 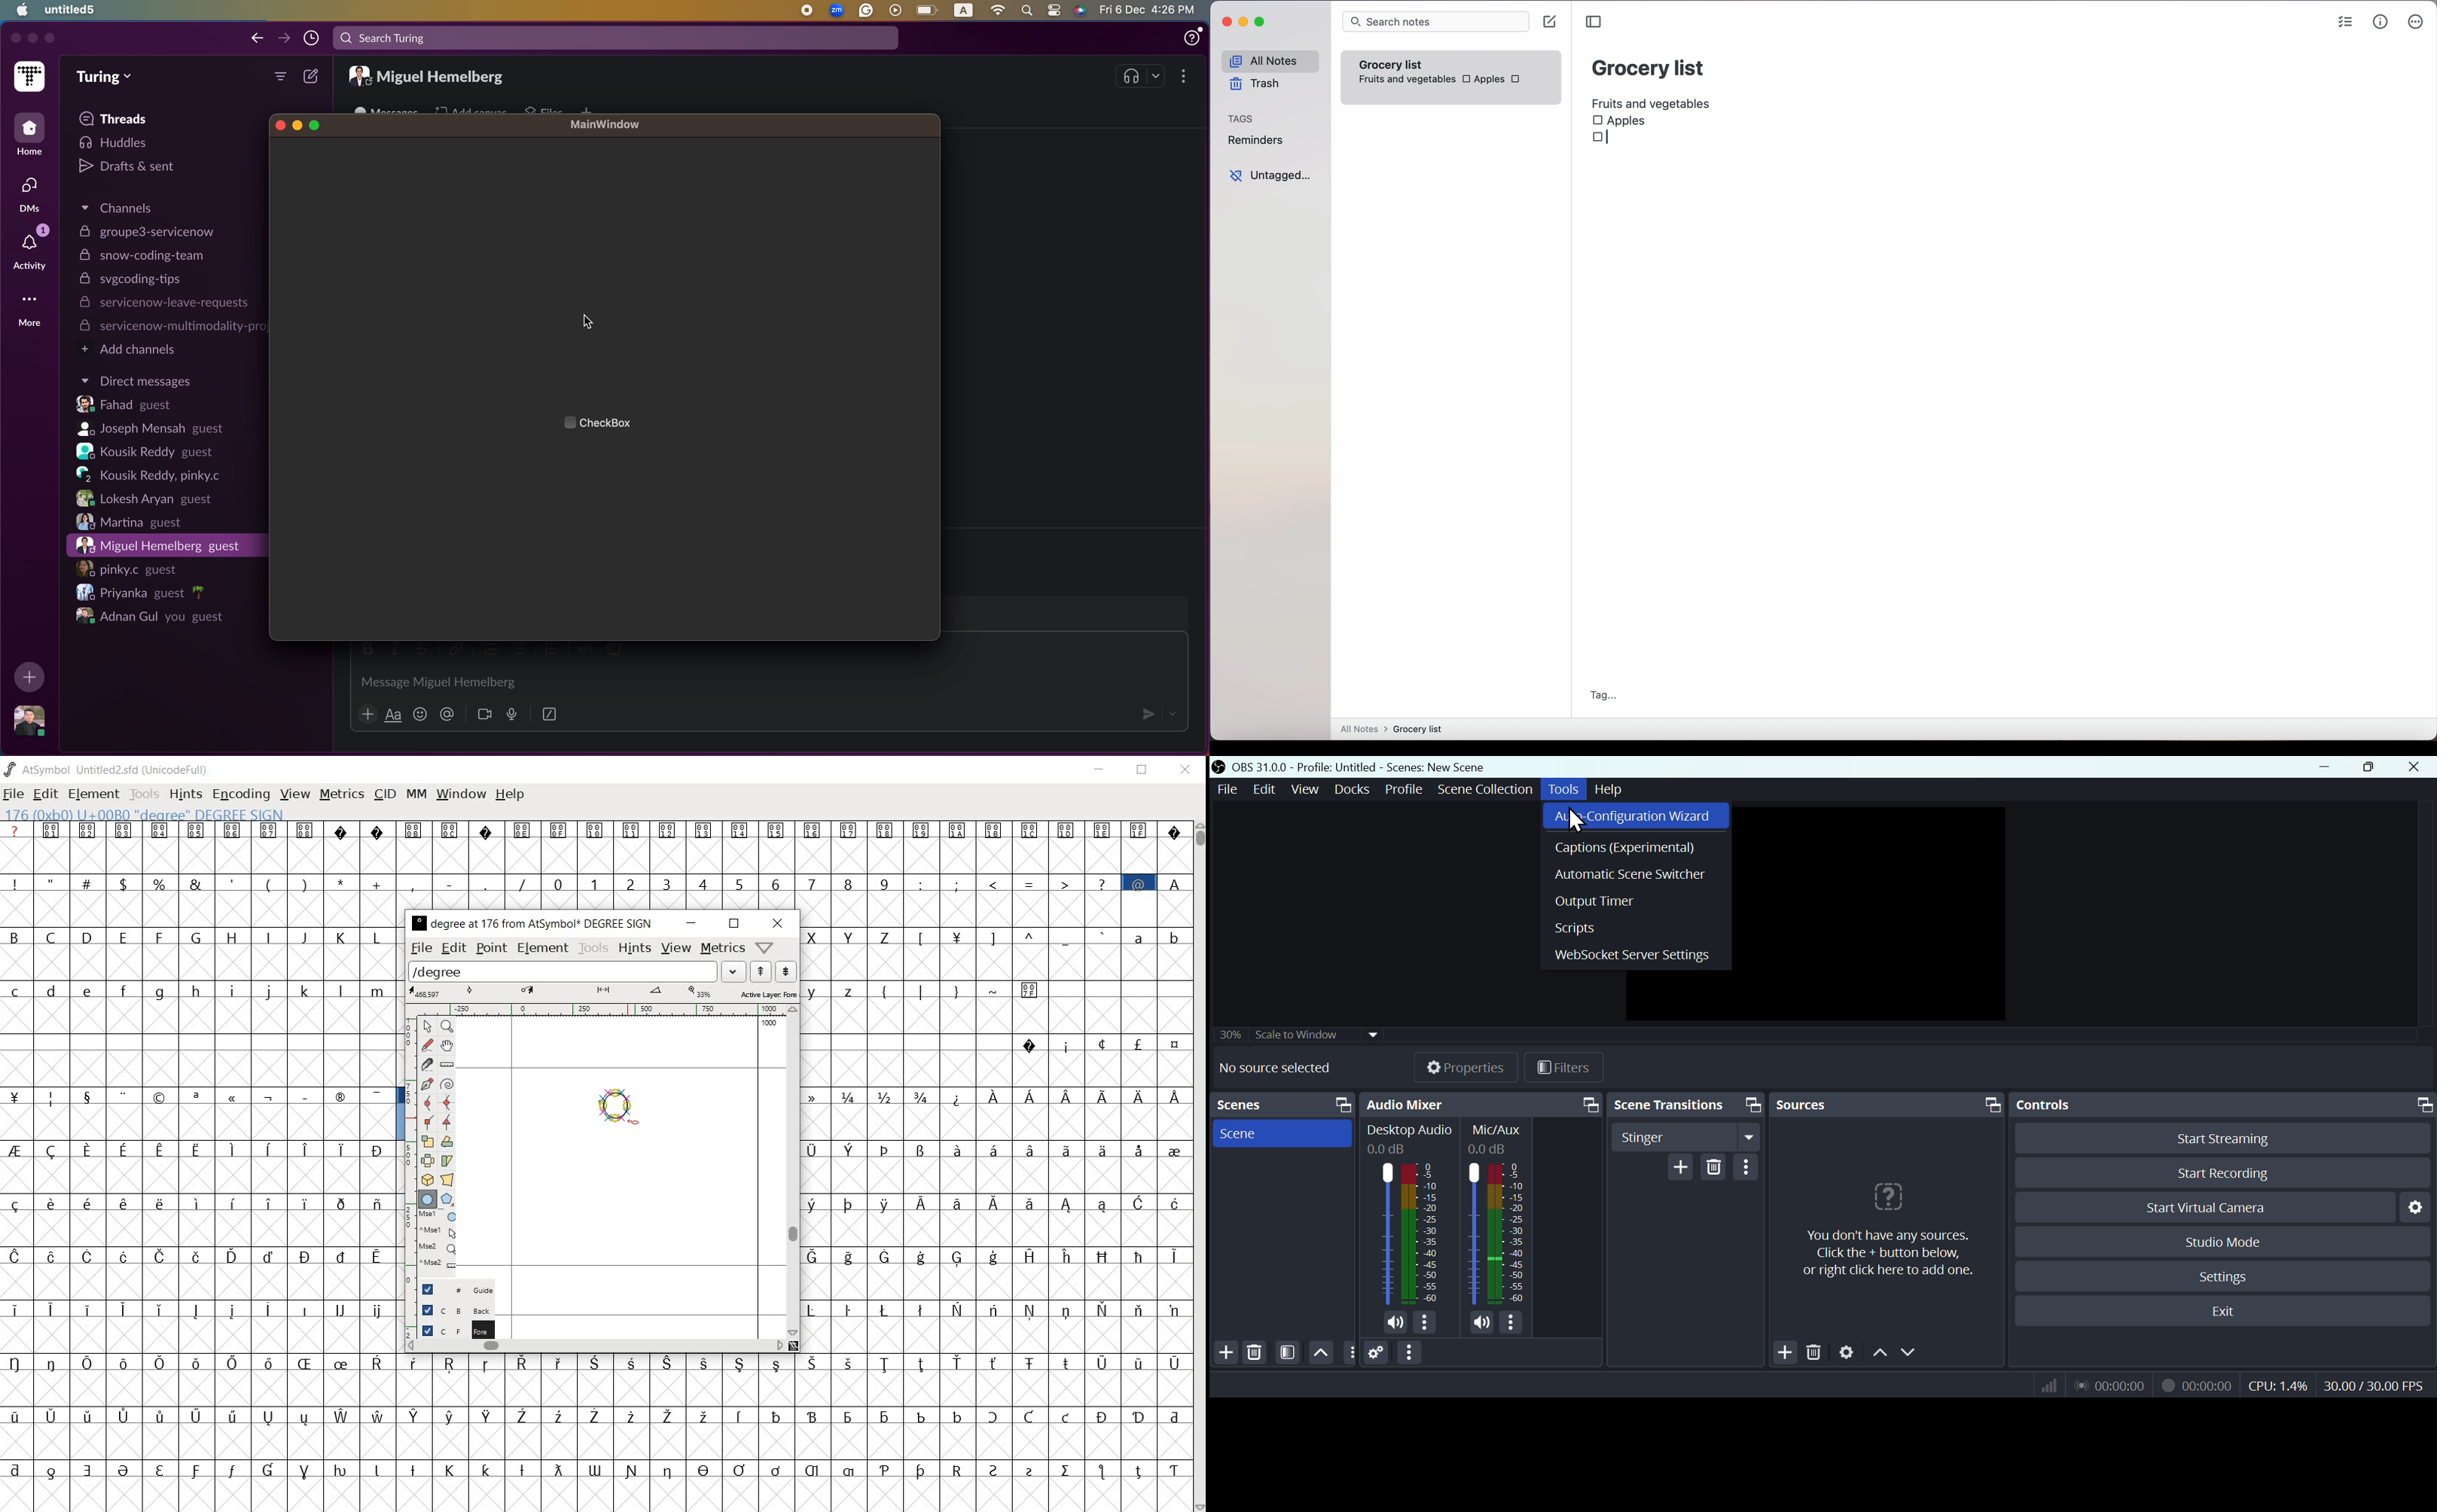 What do you see at coordinates (2222, 1275) in the screenshot?
I see `Settings` at bounding box center [2222, 1275].